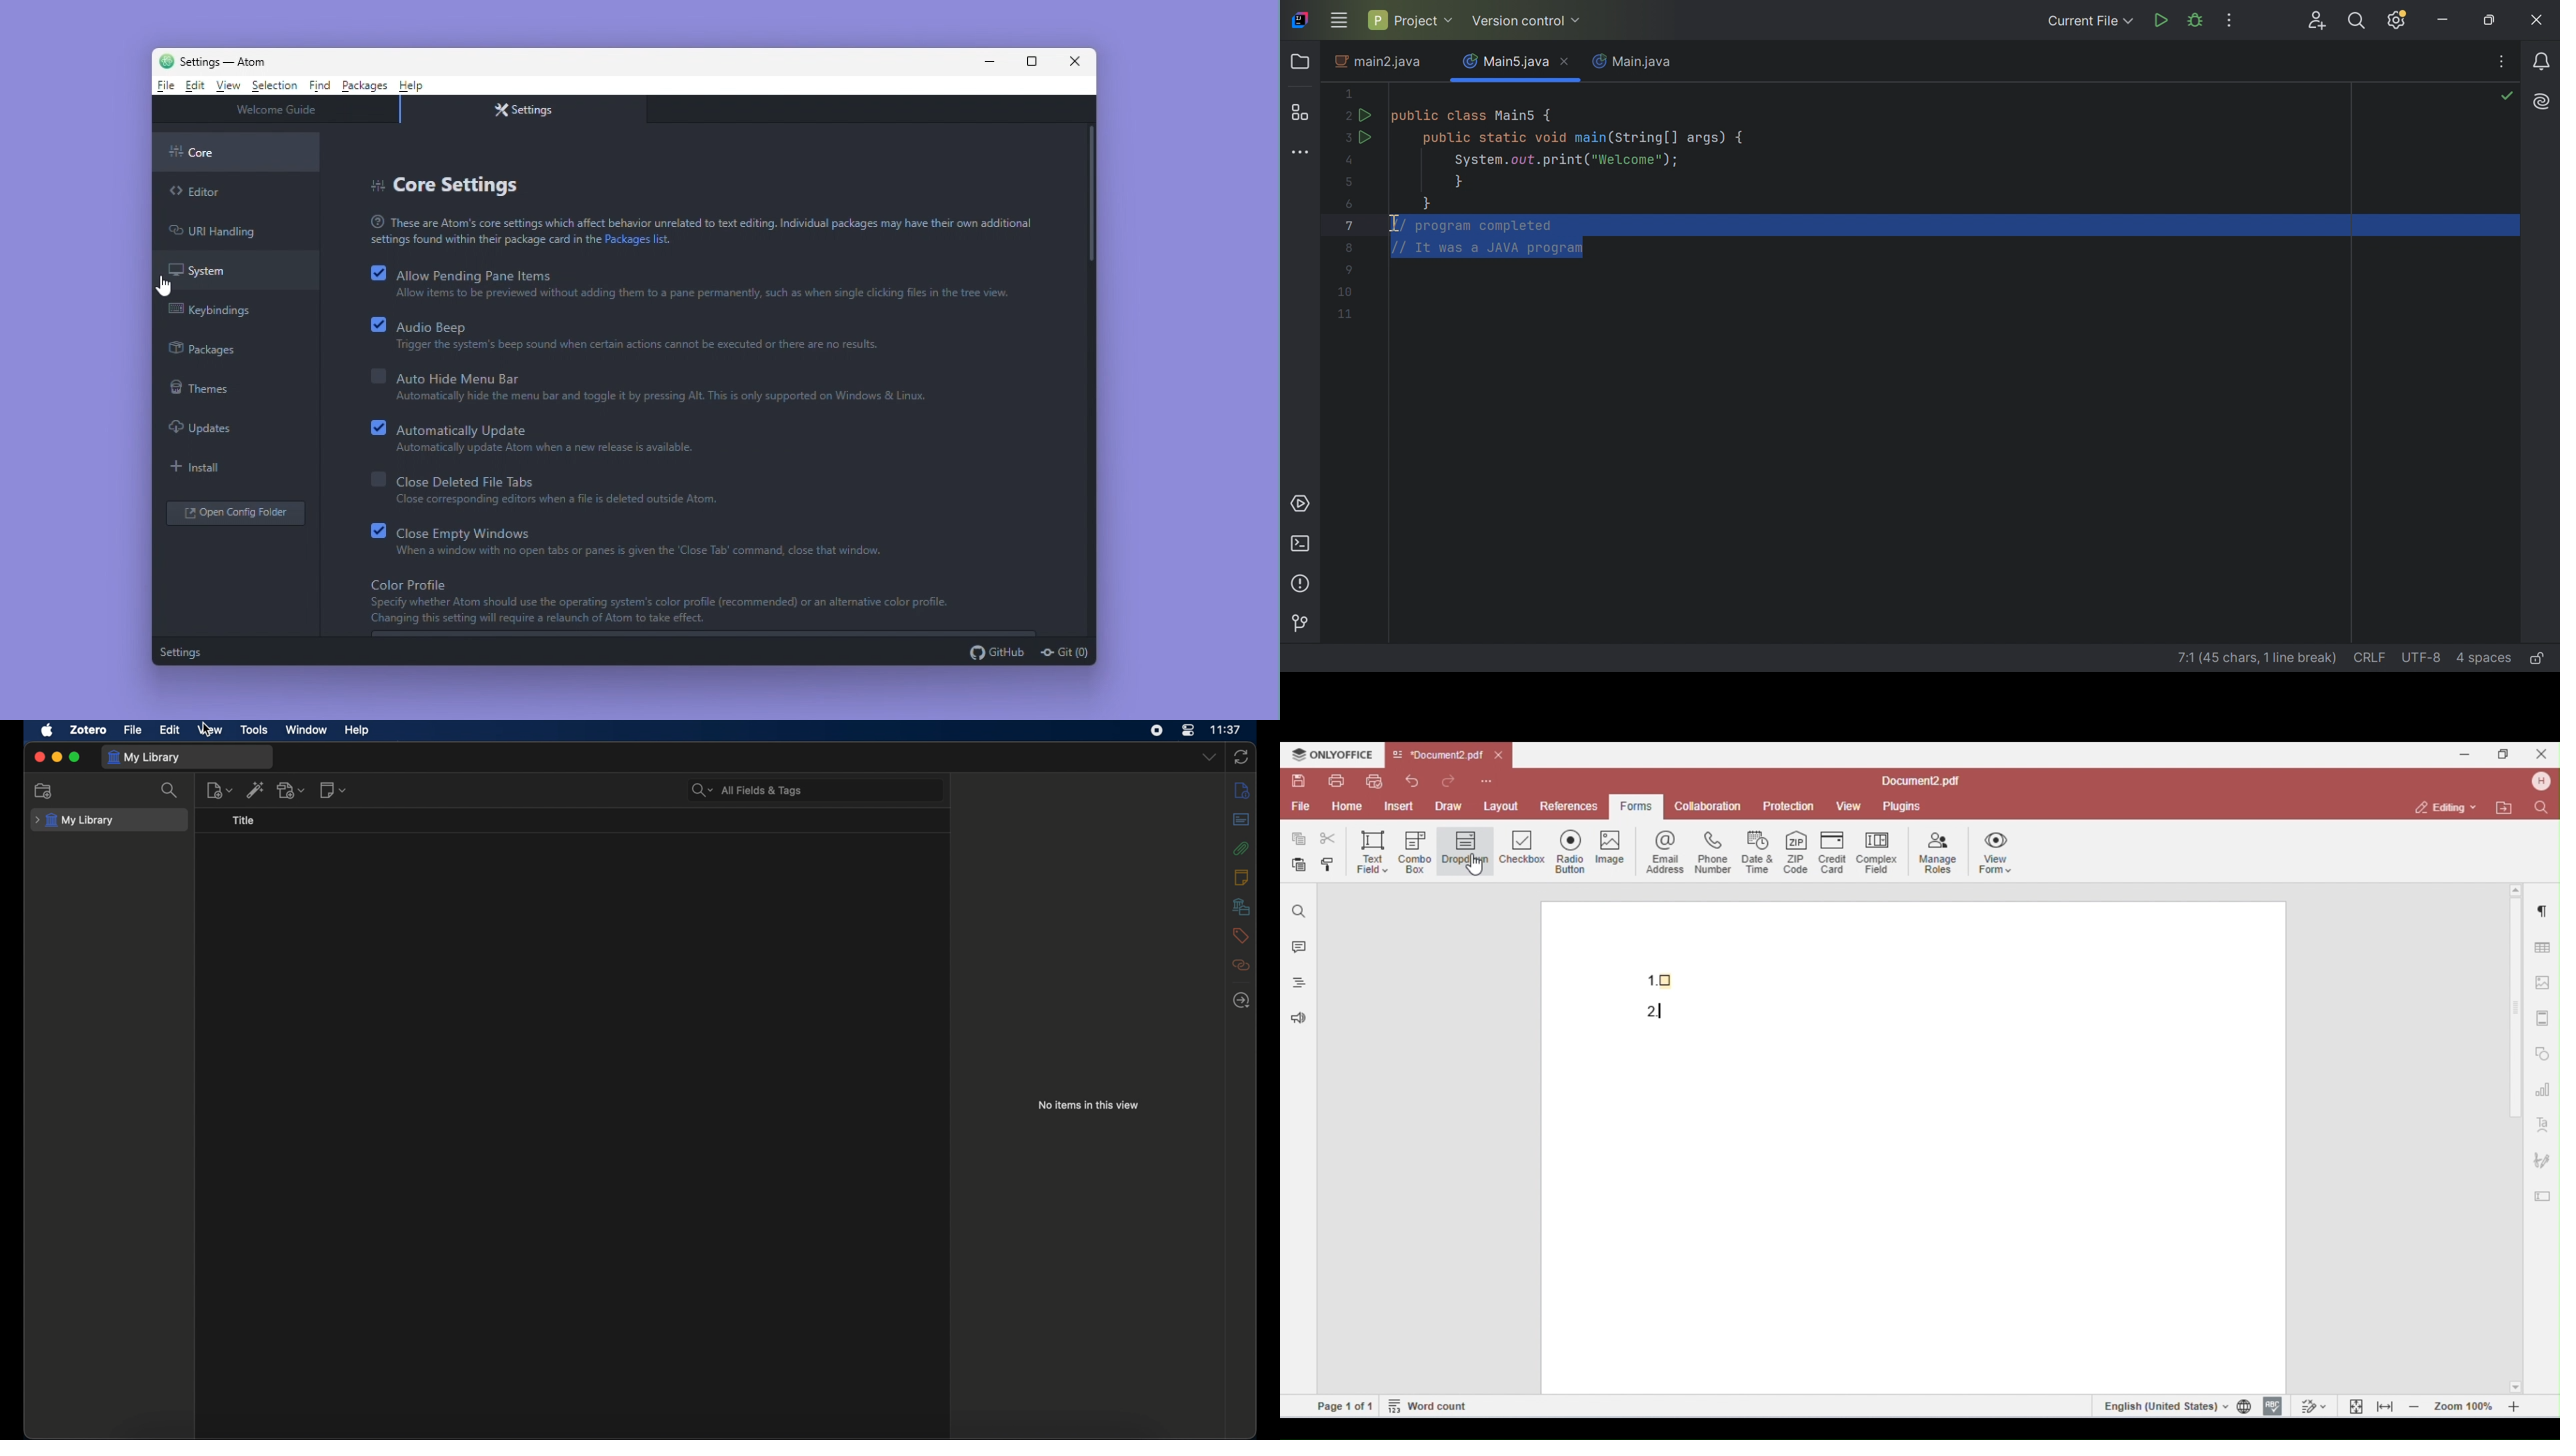 This screenshot has width=2576, height=1456. Describe the element at coordinates (451, 185) in the screenshot. I see `Core settings` at that location.